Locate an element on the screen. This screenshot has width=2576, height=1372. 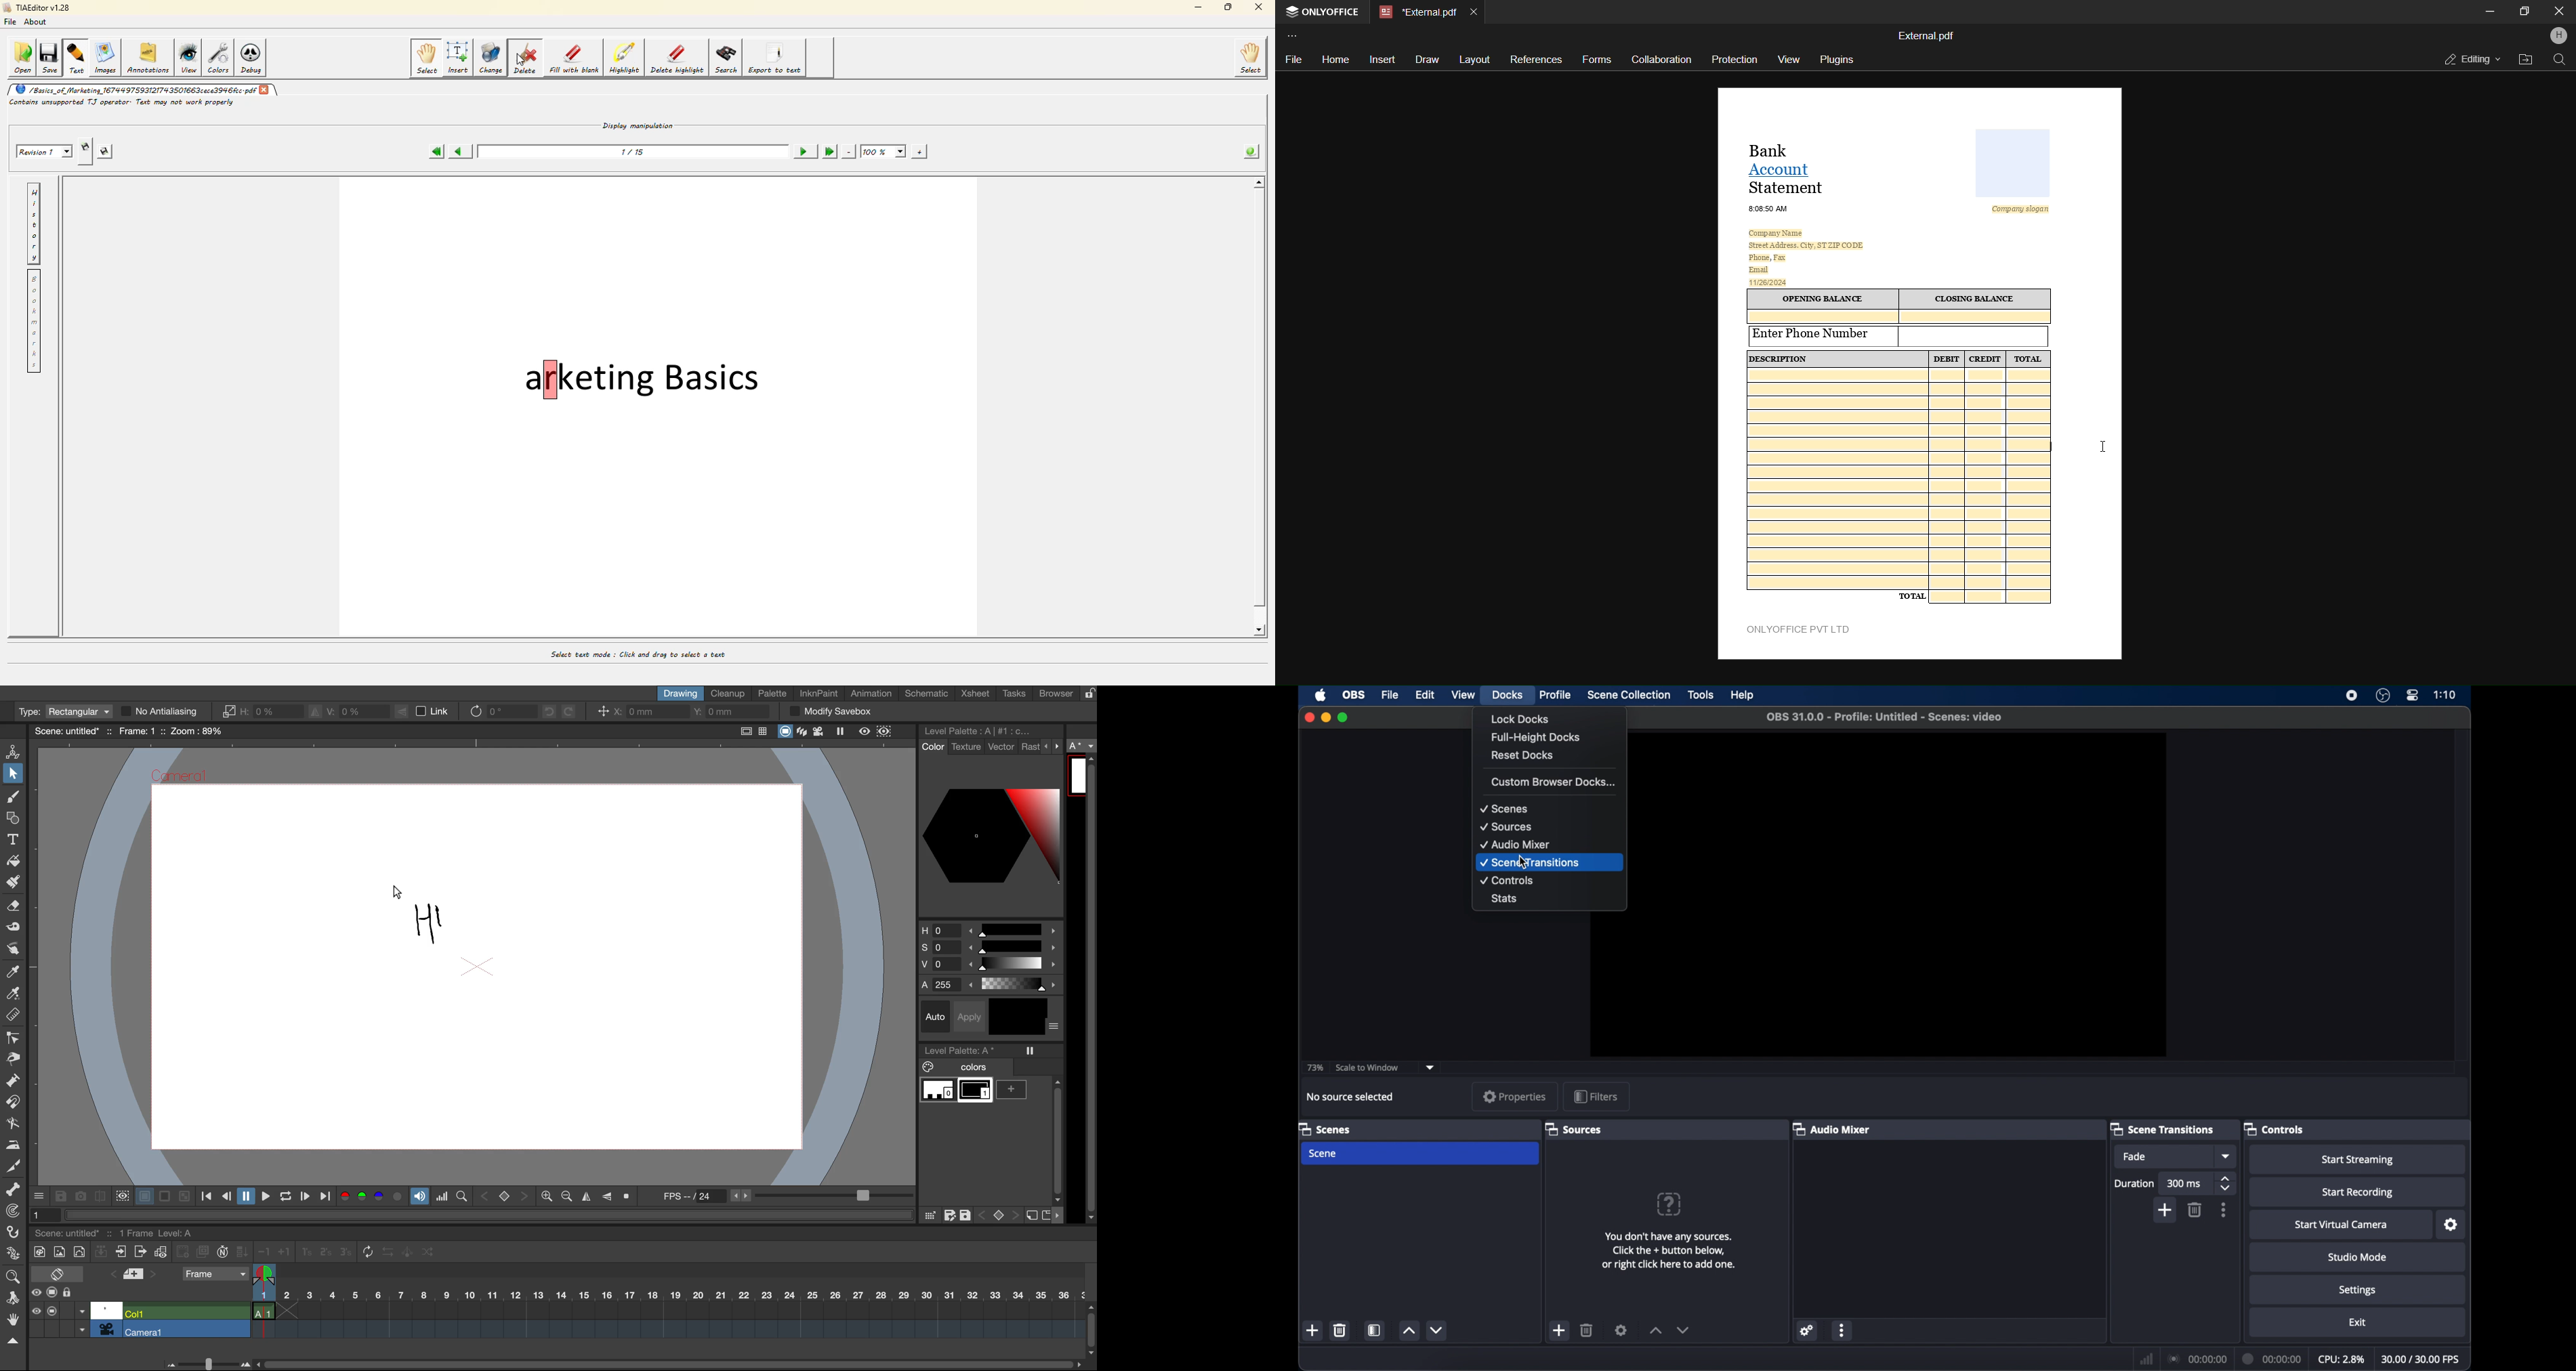
file is located at coordinates (1390, 694).